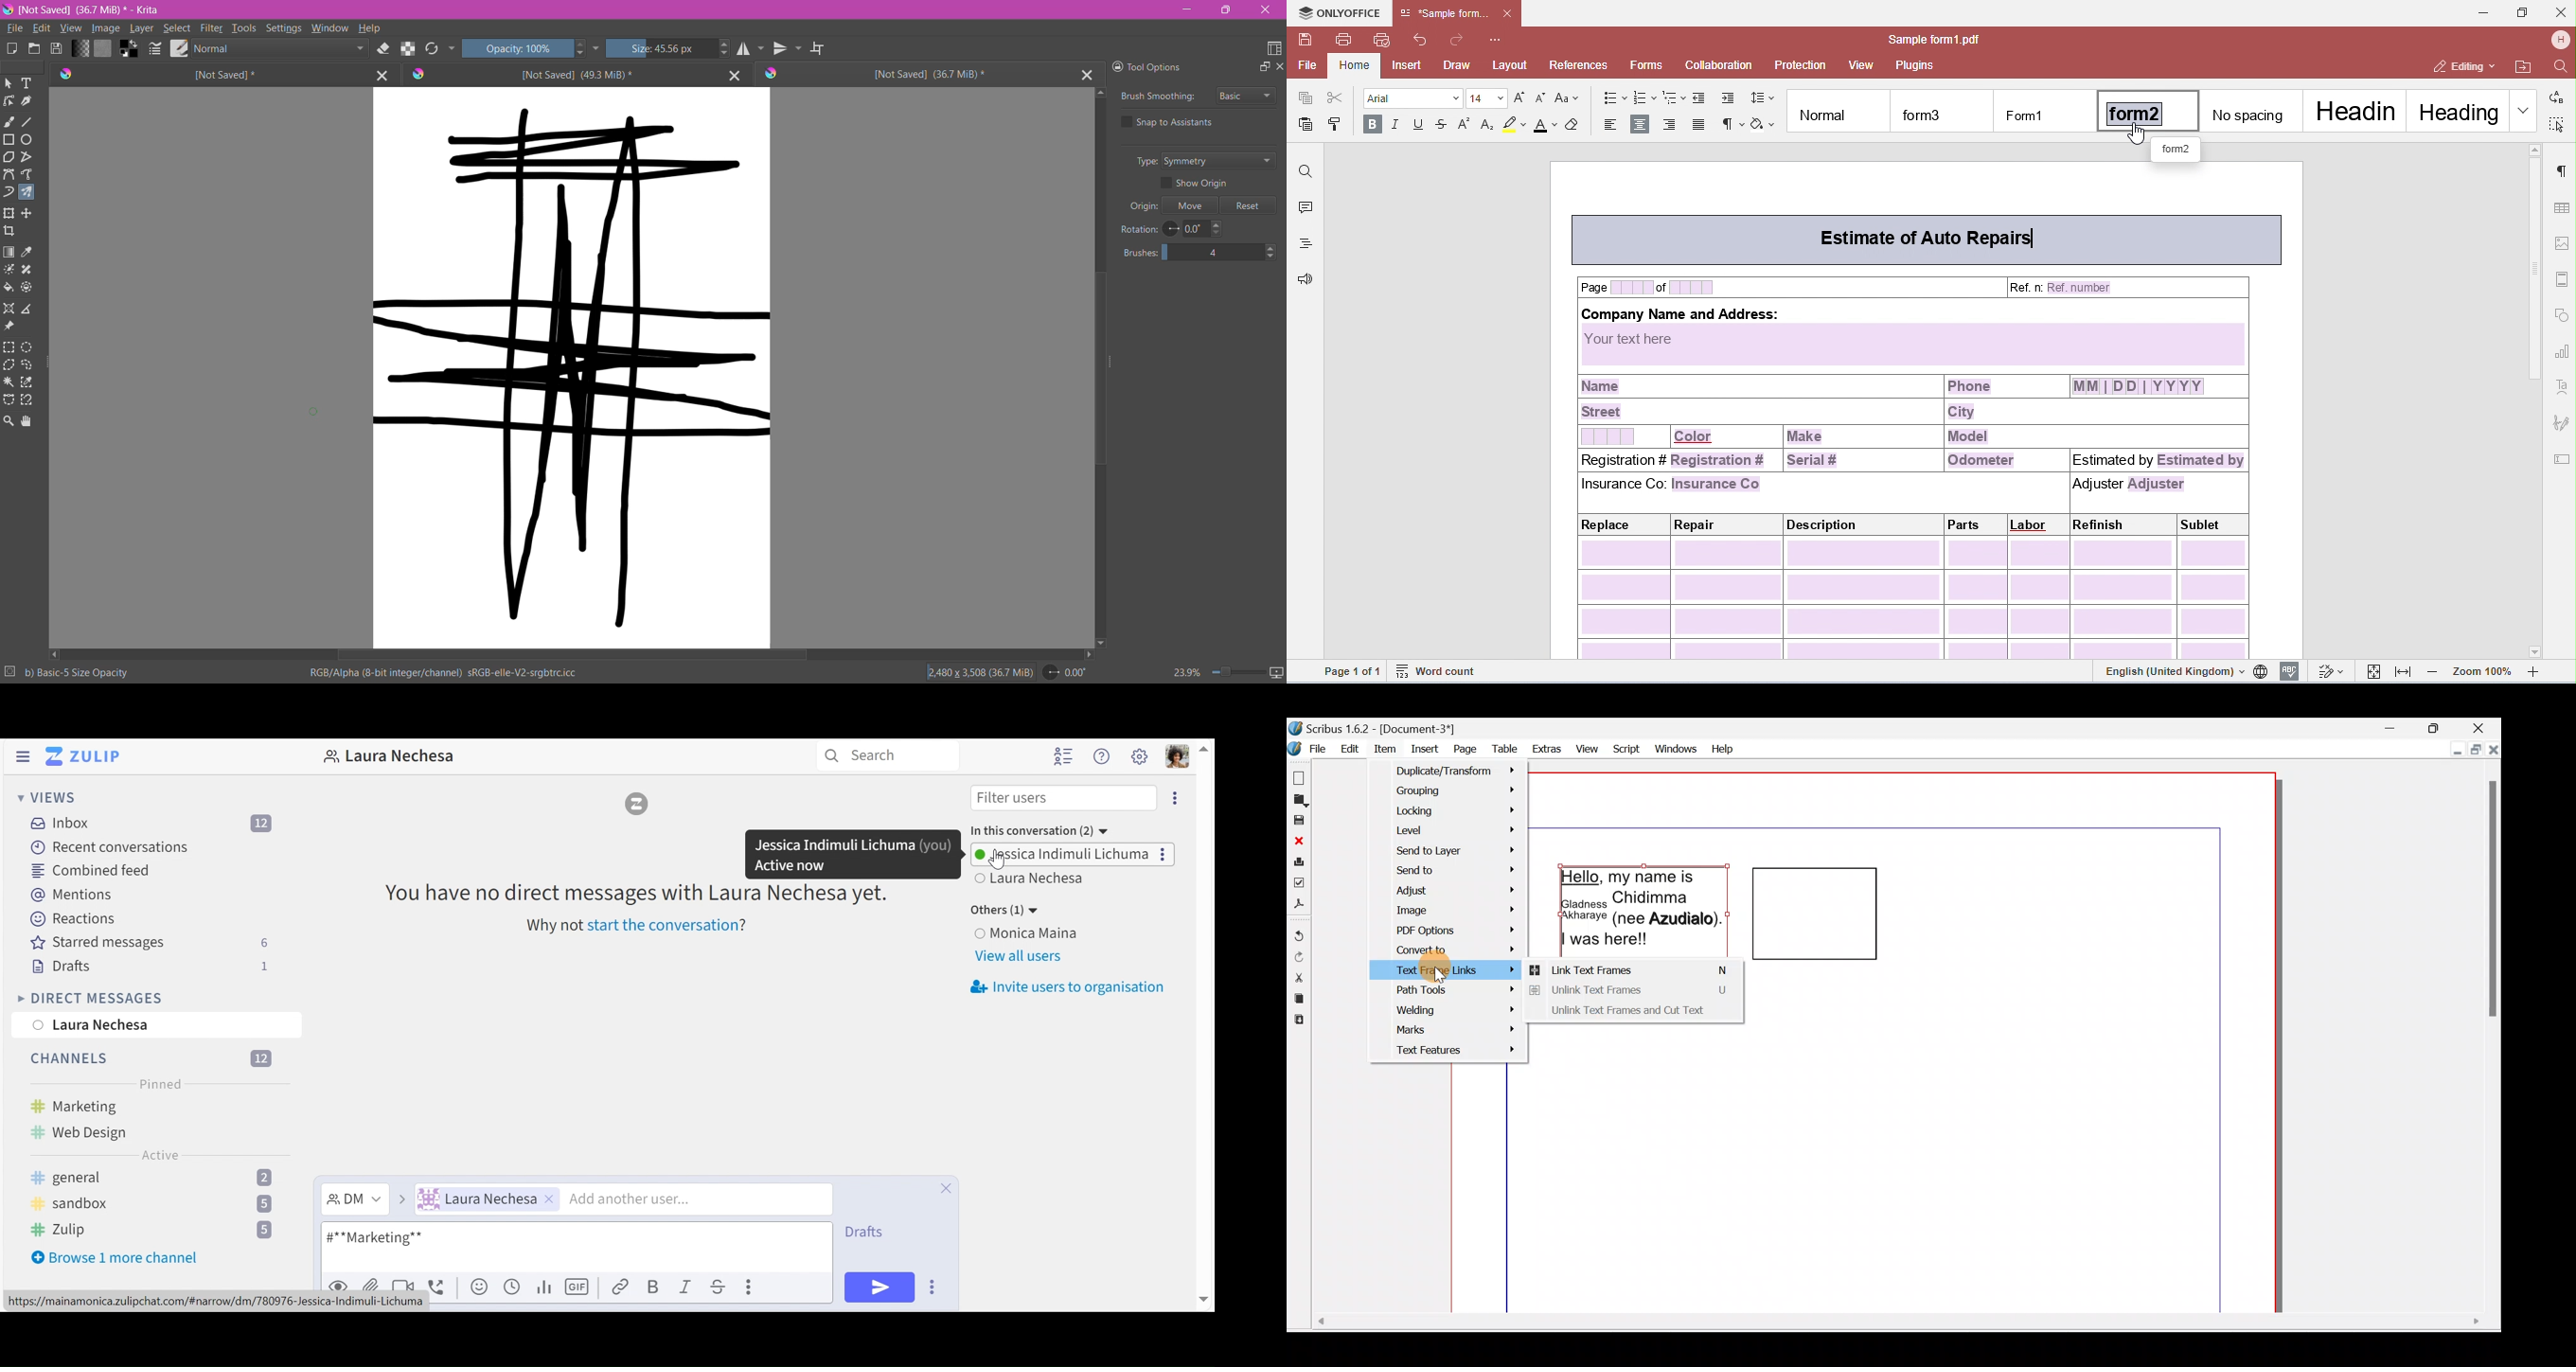 This screenshot has width=2576, height=1372. Describe the element at coordinates (555, 74) in the screenshot. I see `Unsaved Document Tab2` at that location.